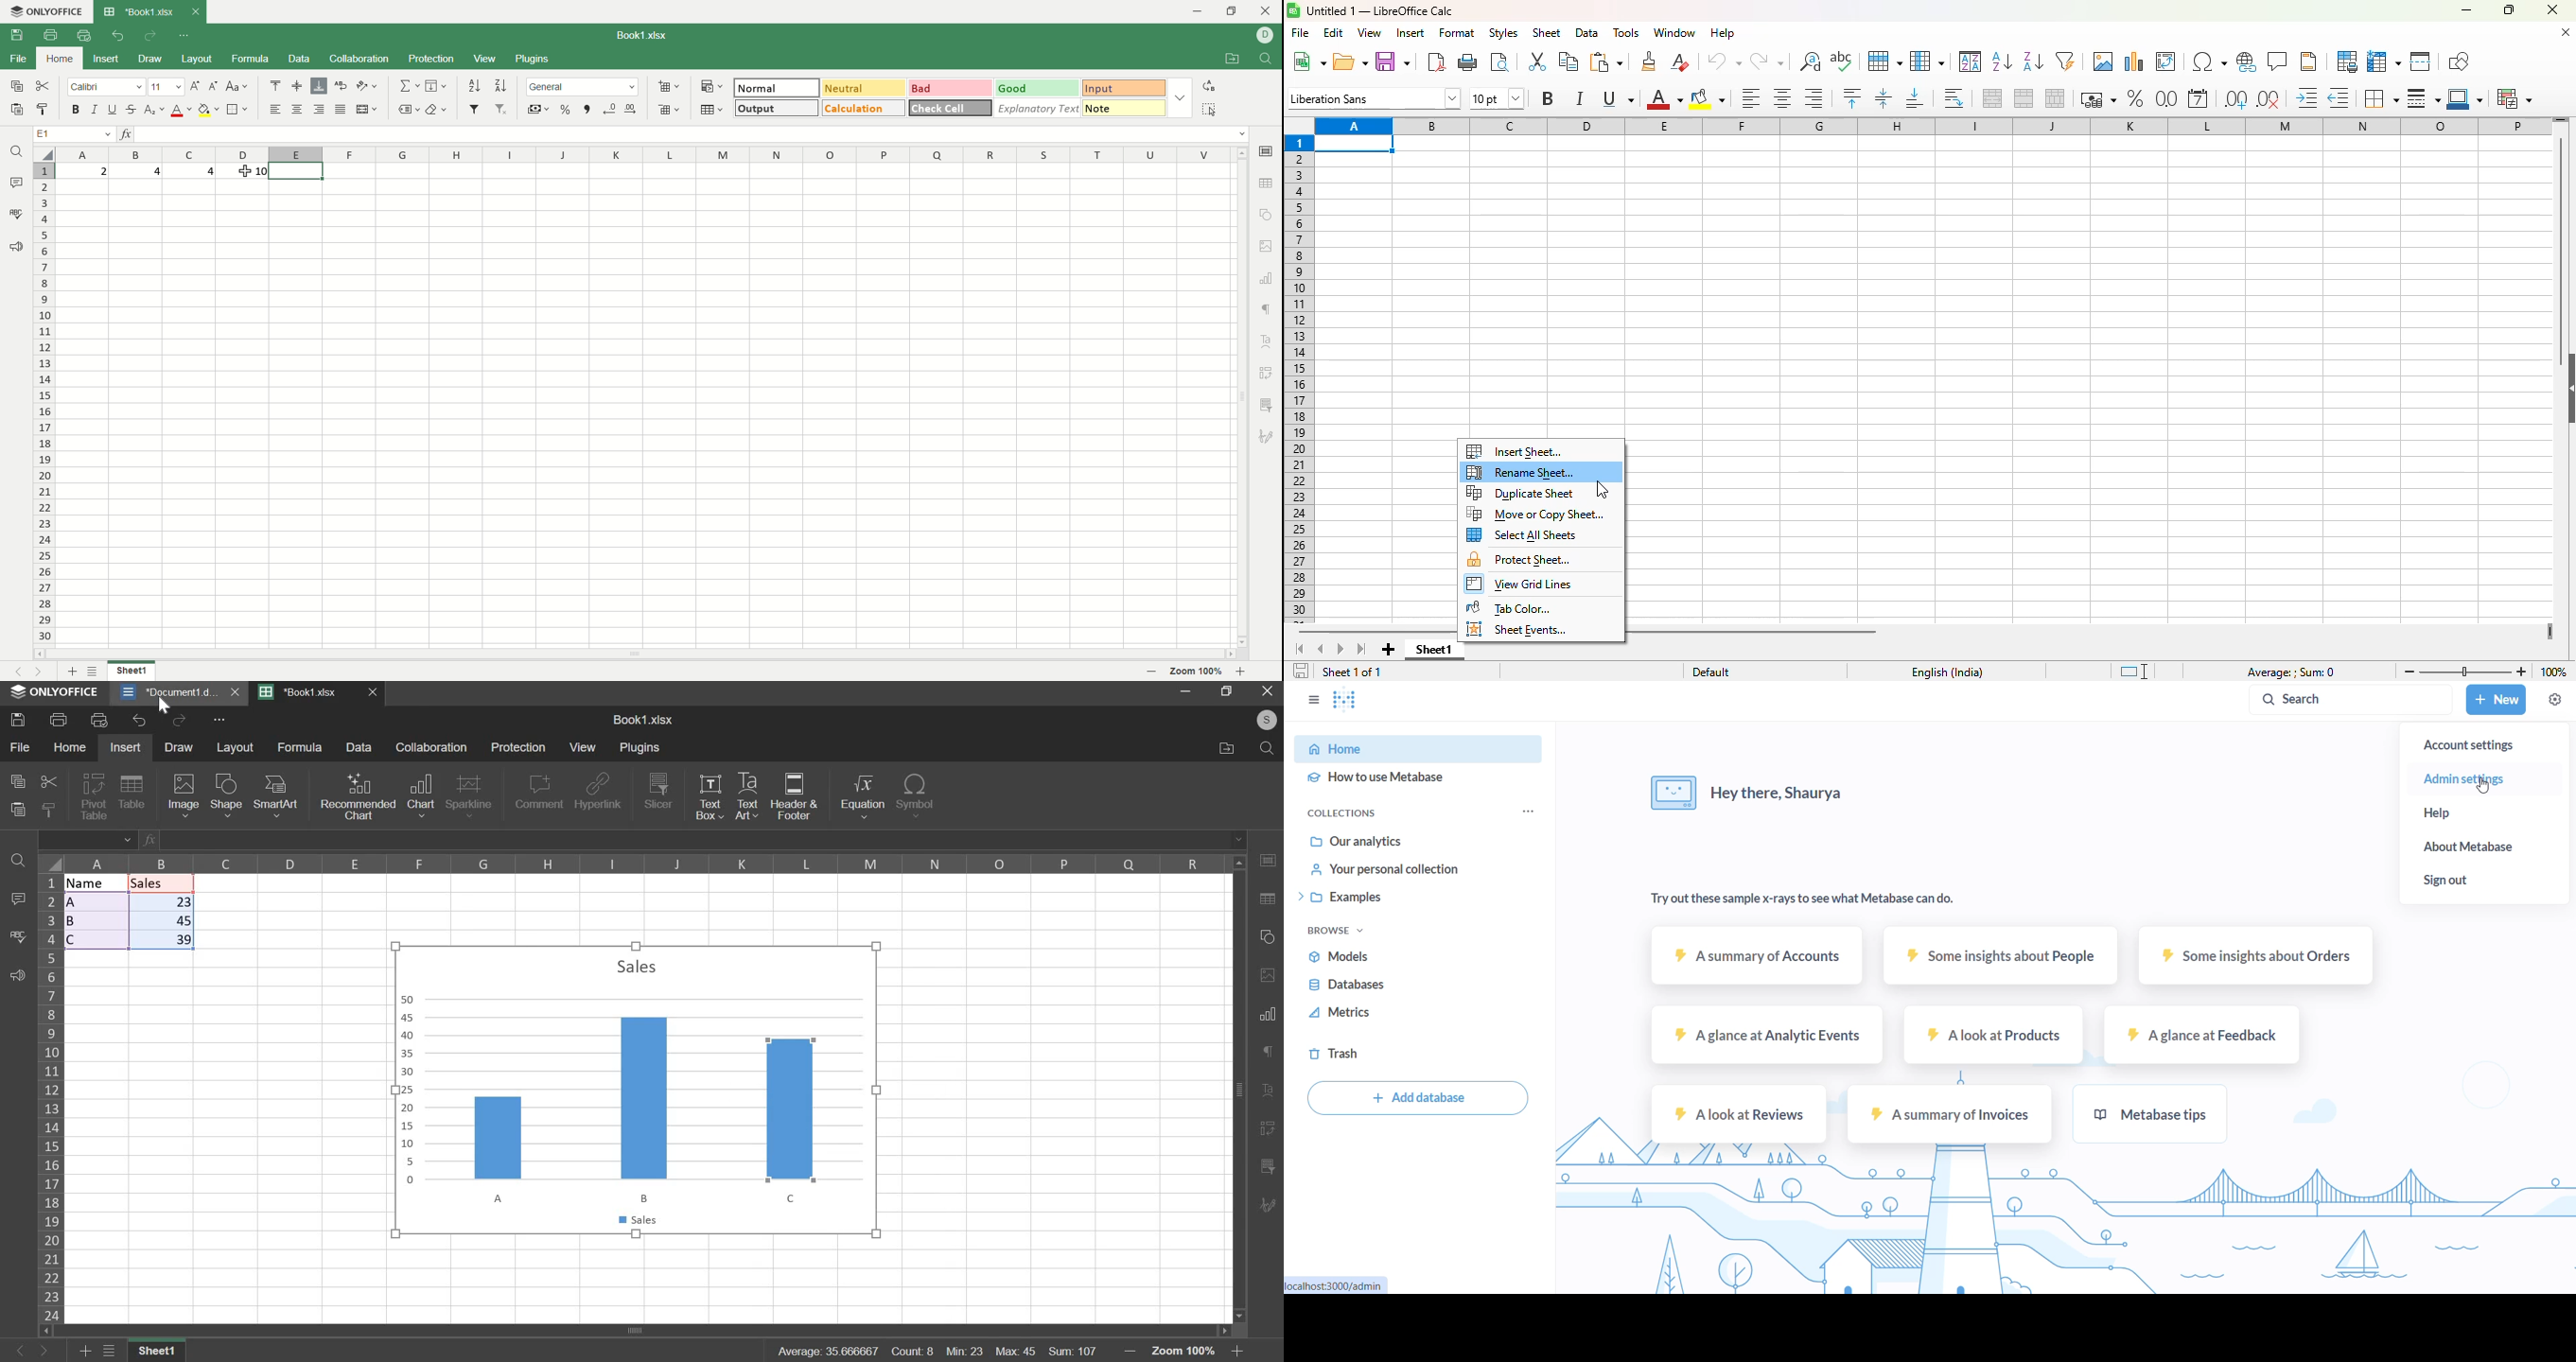 This screenshot has width=2576, height=1372. What do you see at coordinates (13, 154) in the screenshot?
I see `search` at bounding box center [13, 154].